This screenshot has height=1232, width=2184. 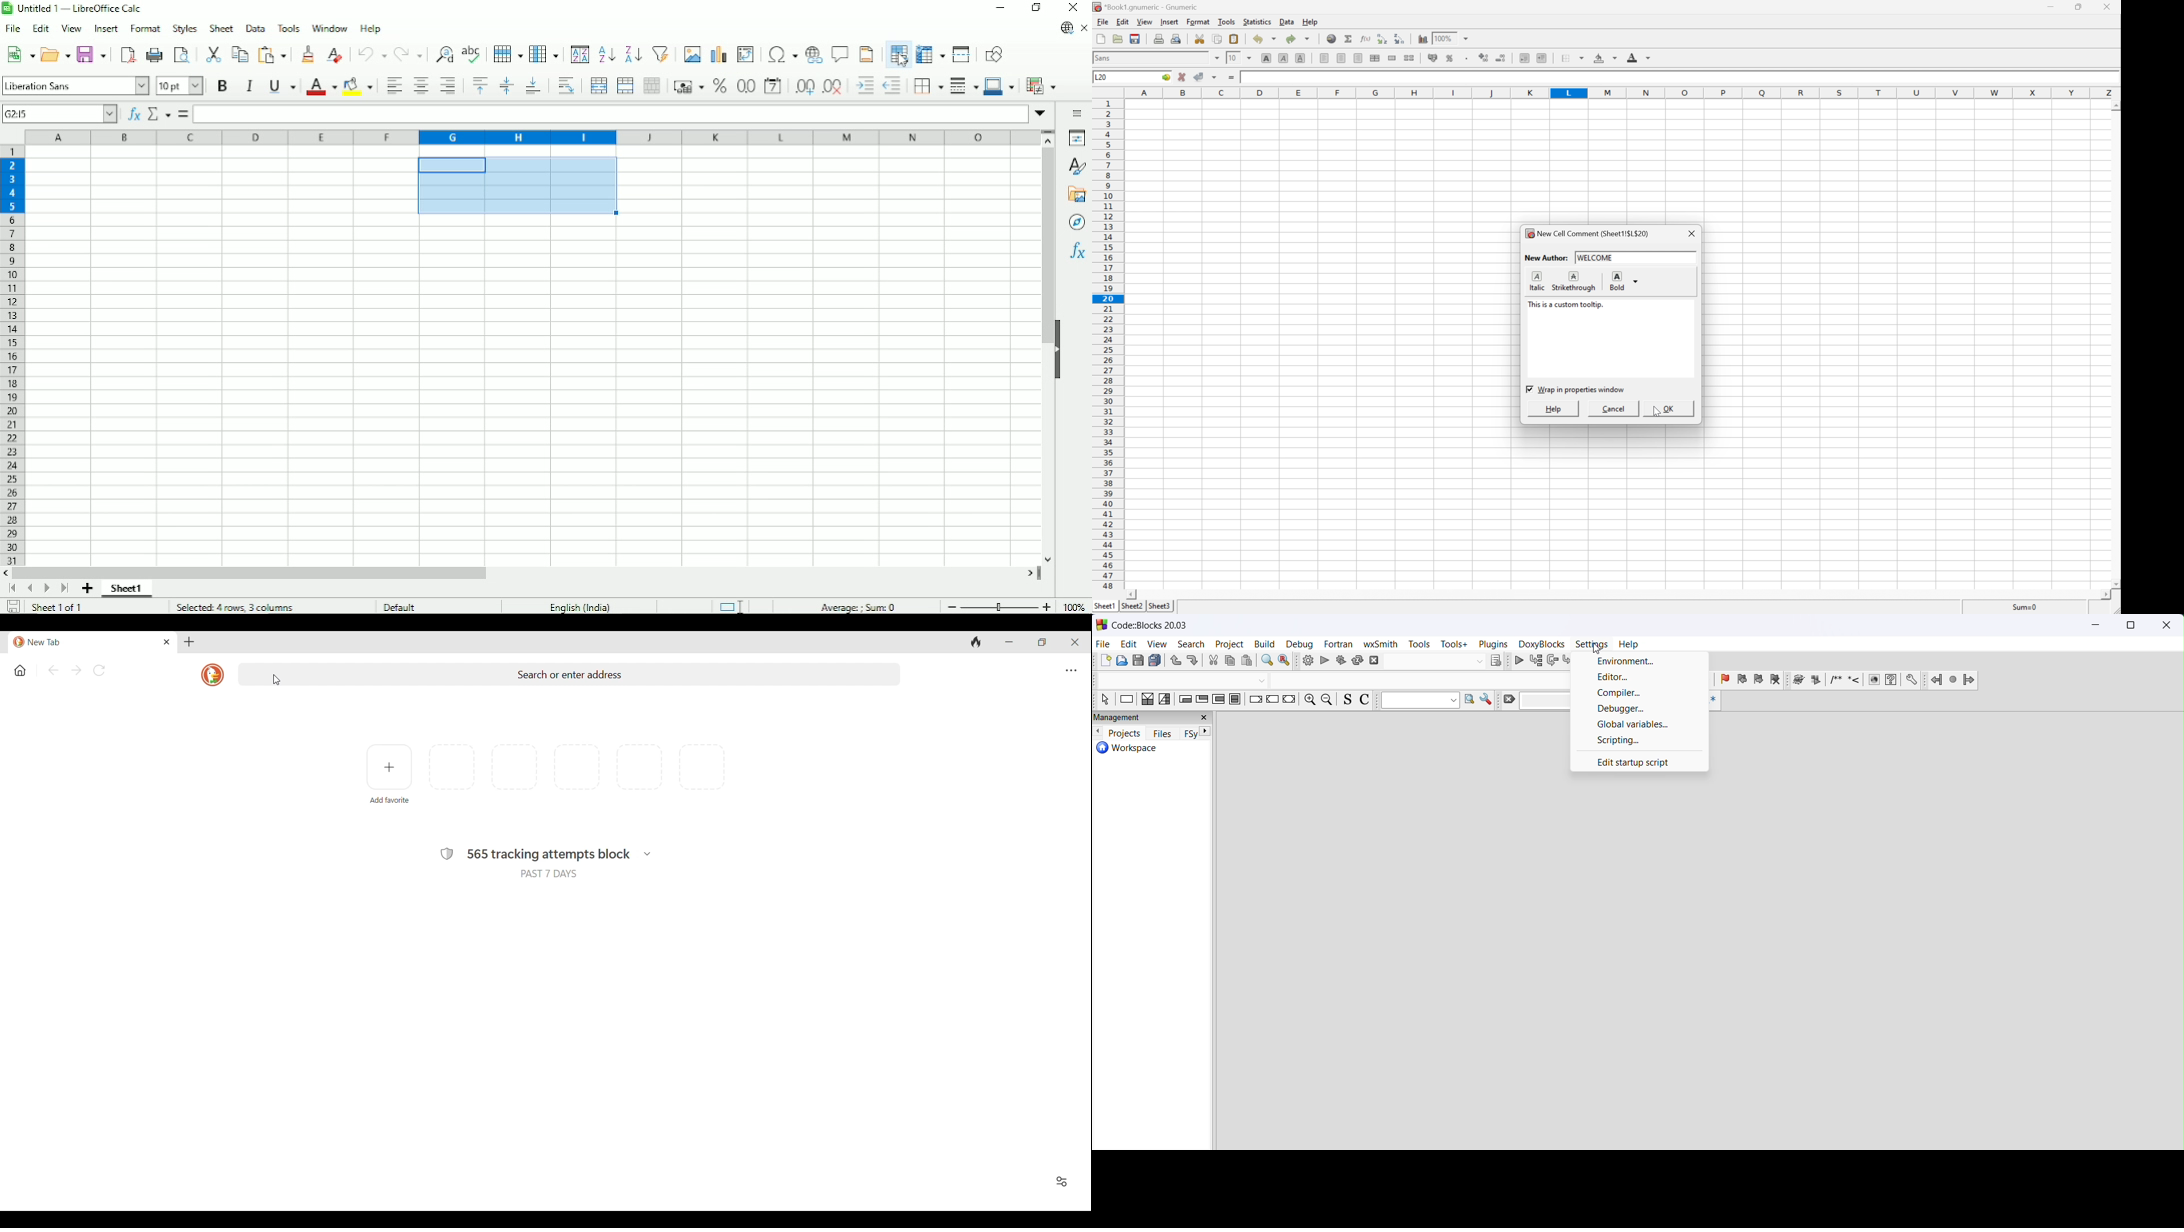 I want to click on maximize, so click(x=2129, y=626).